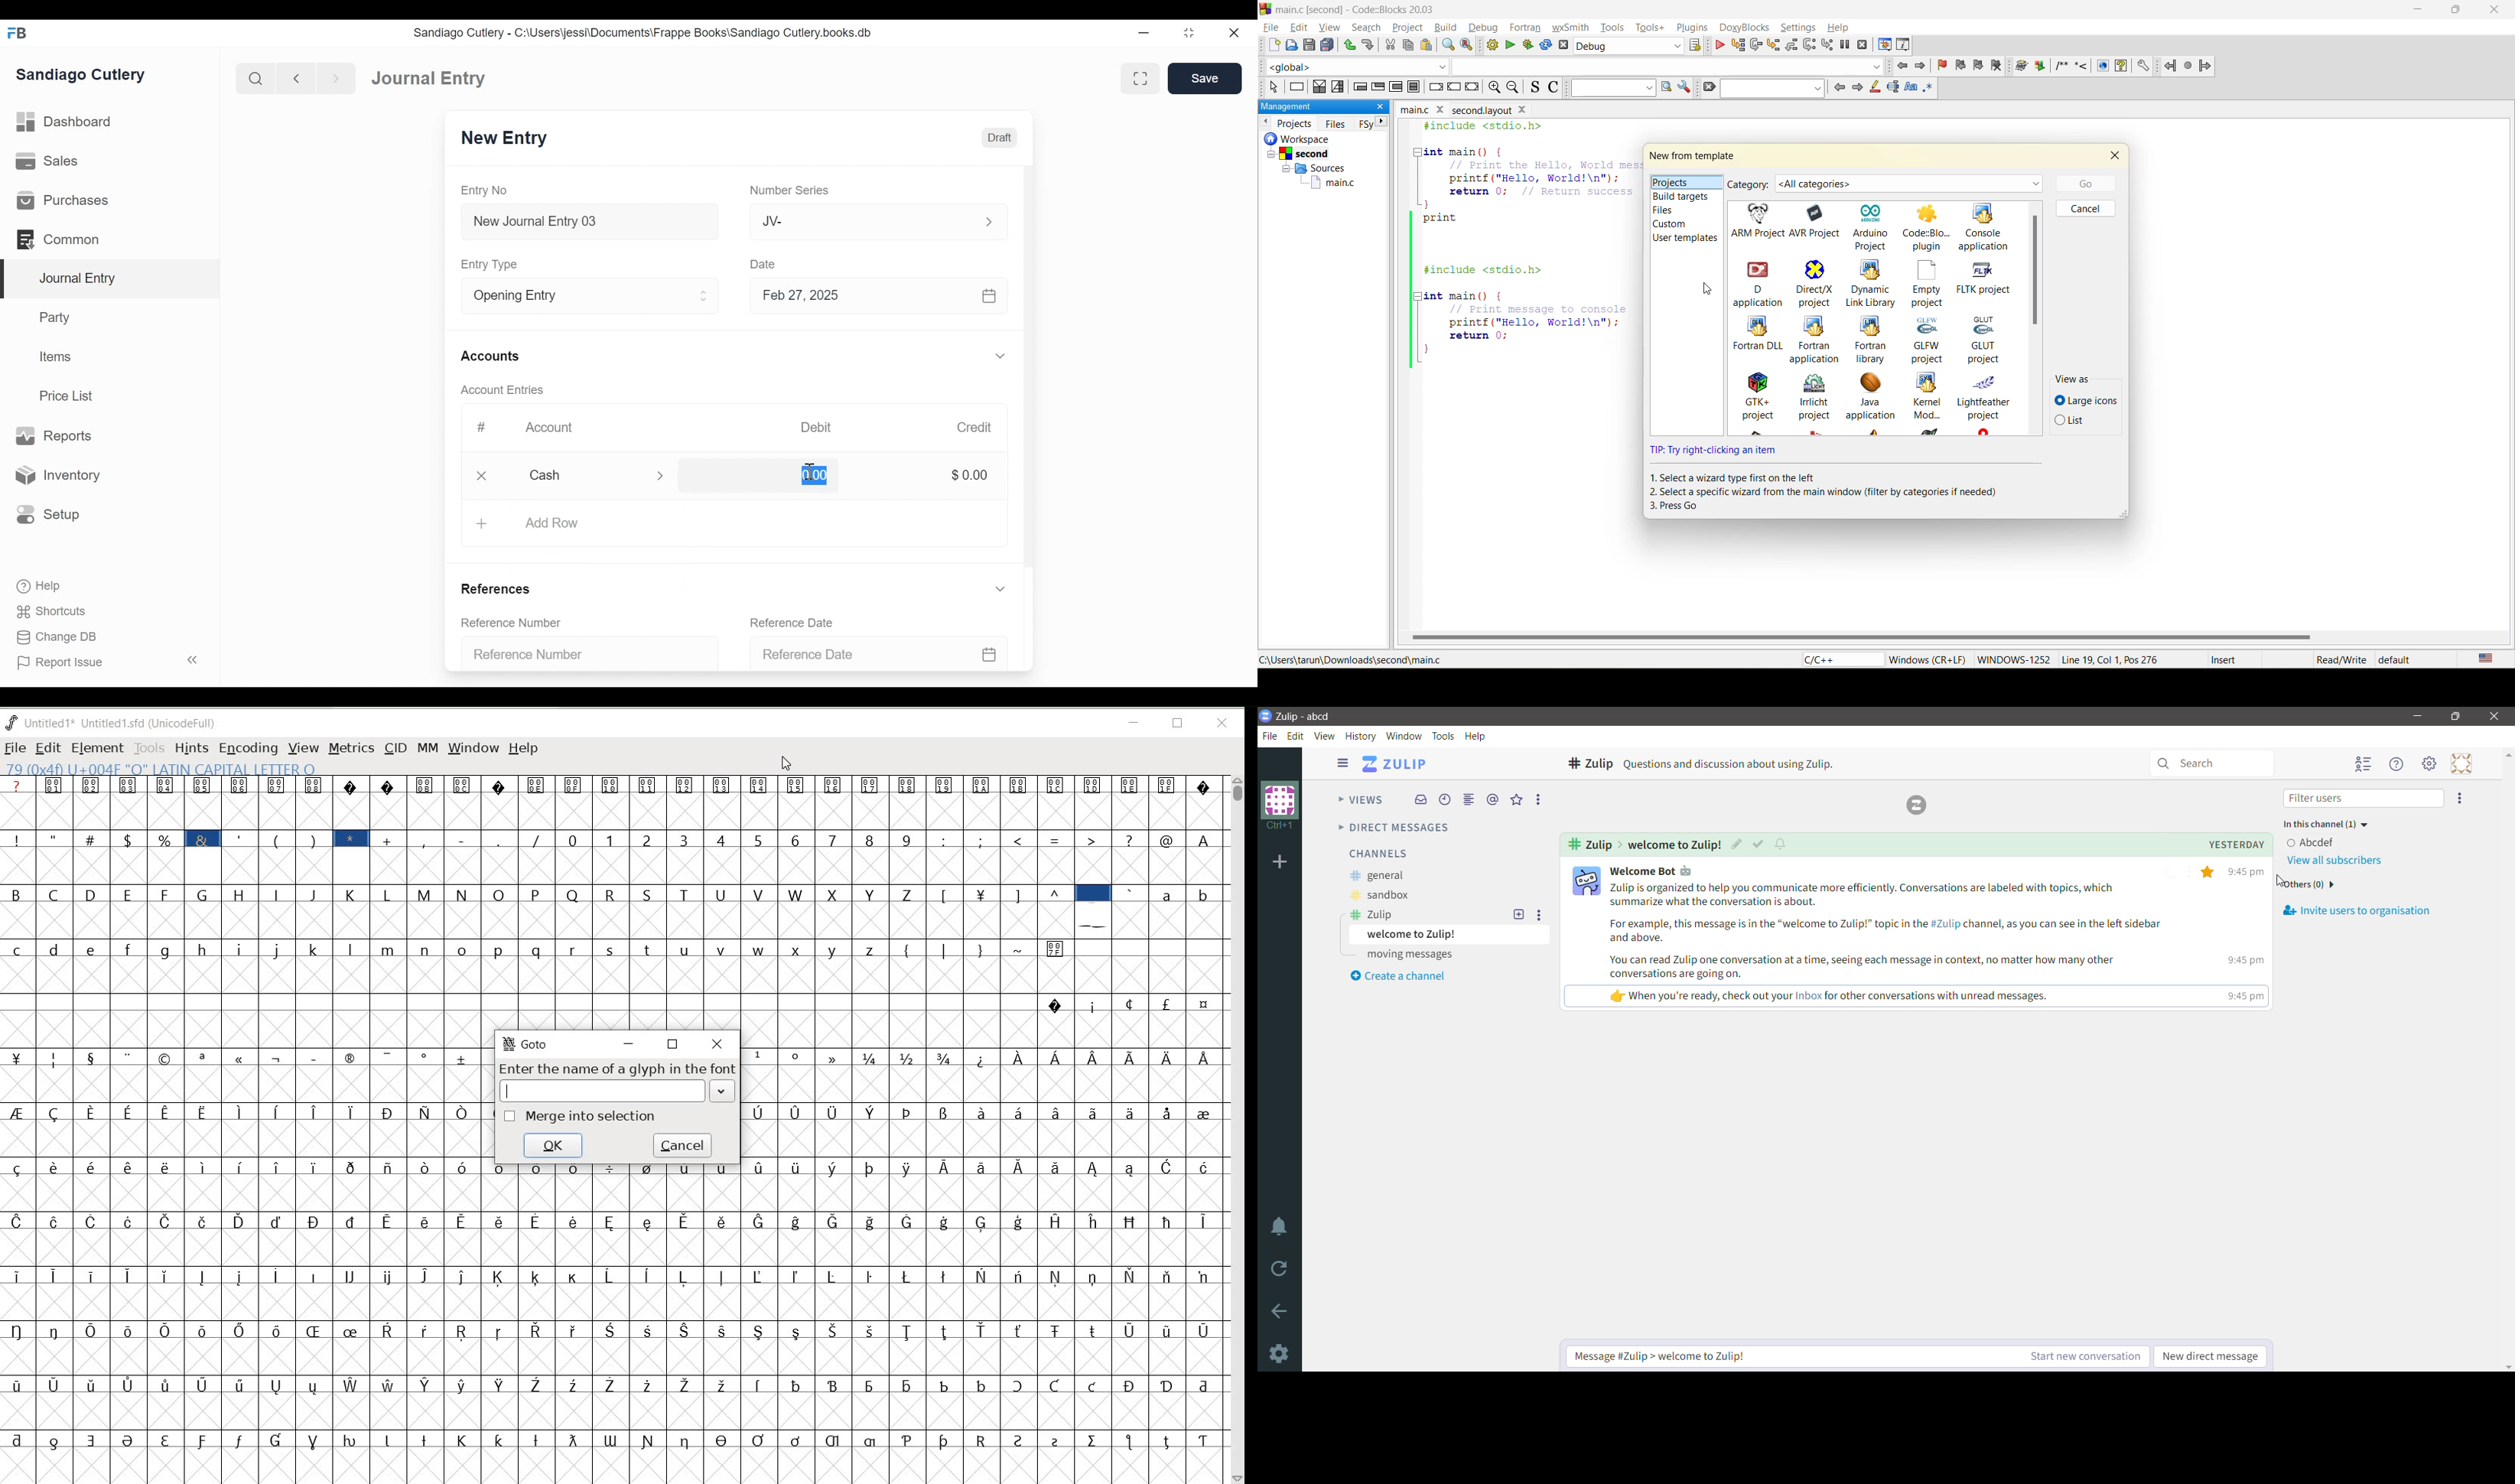 This screenshot has height=1484, width=2520. I want to click on code bio plugin, so click(1928, 229).